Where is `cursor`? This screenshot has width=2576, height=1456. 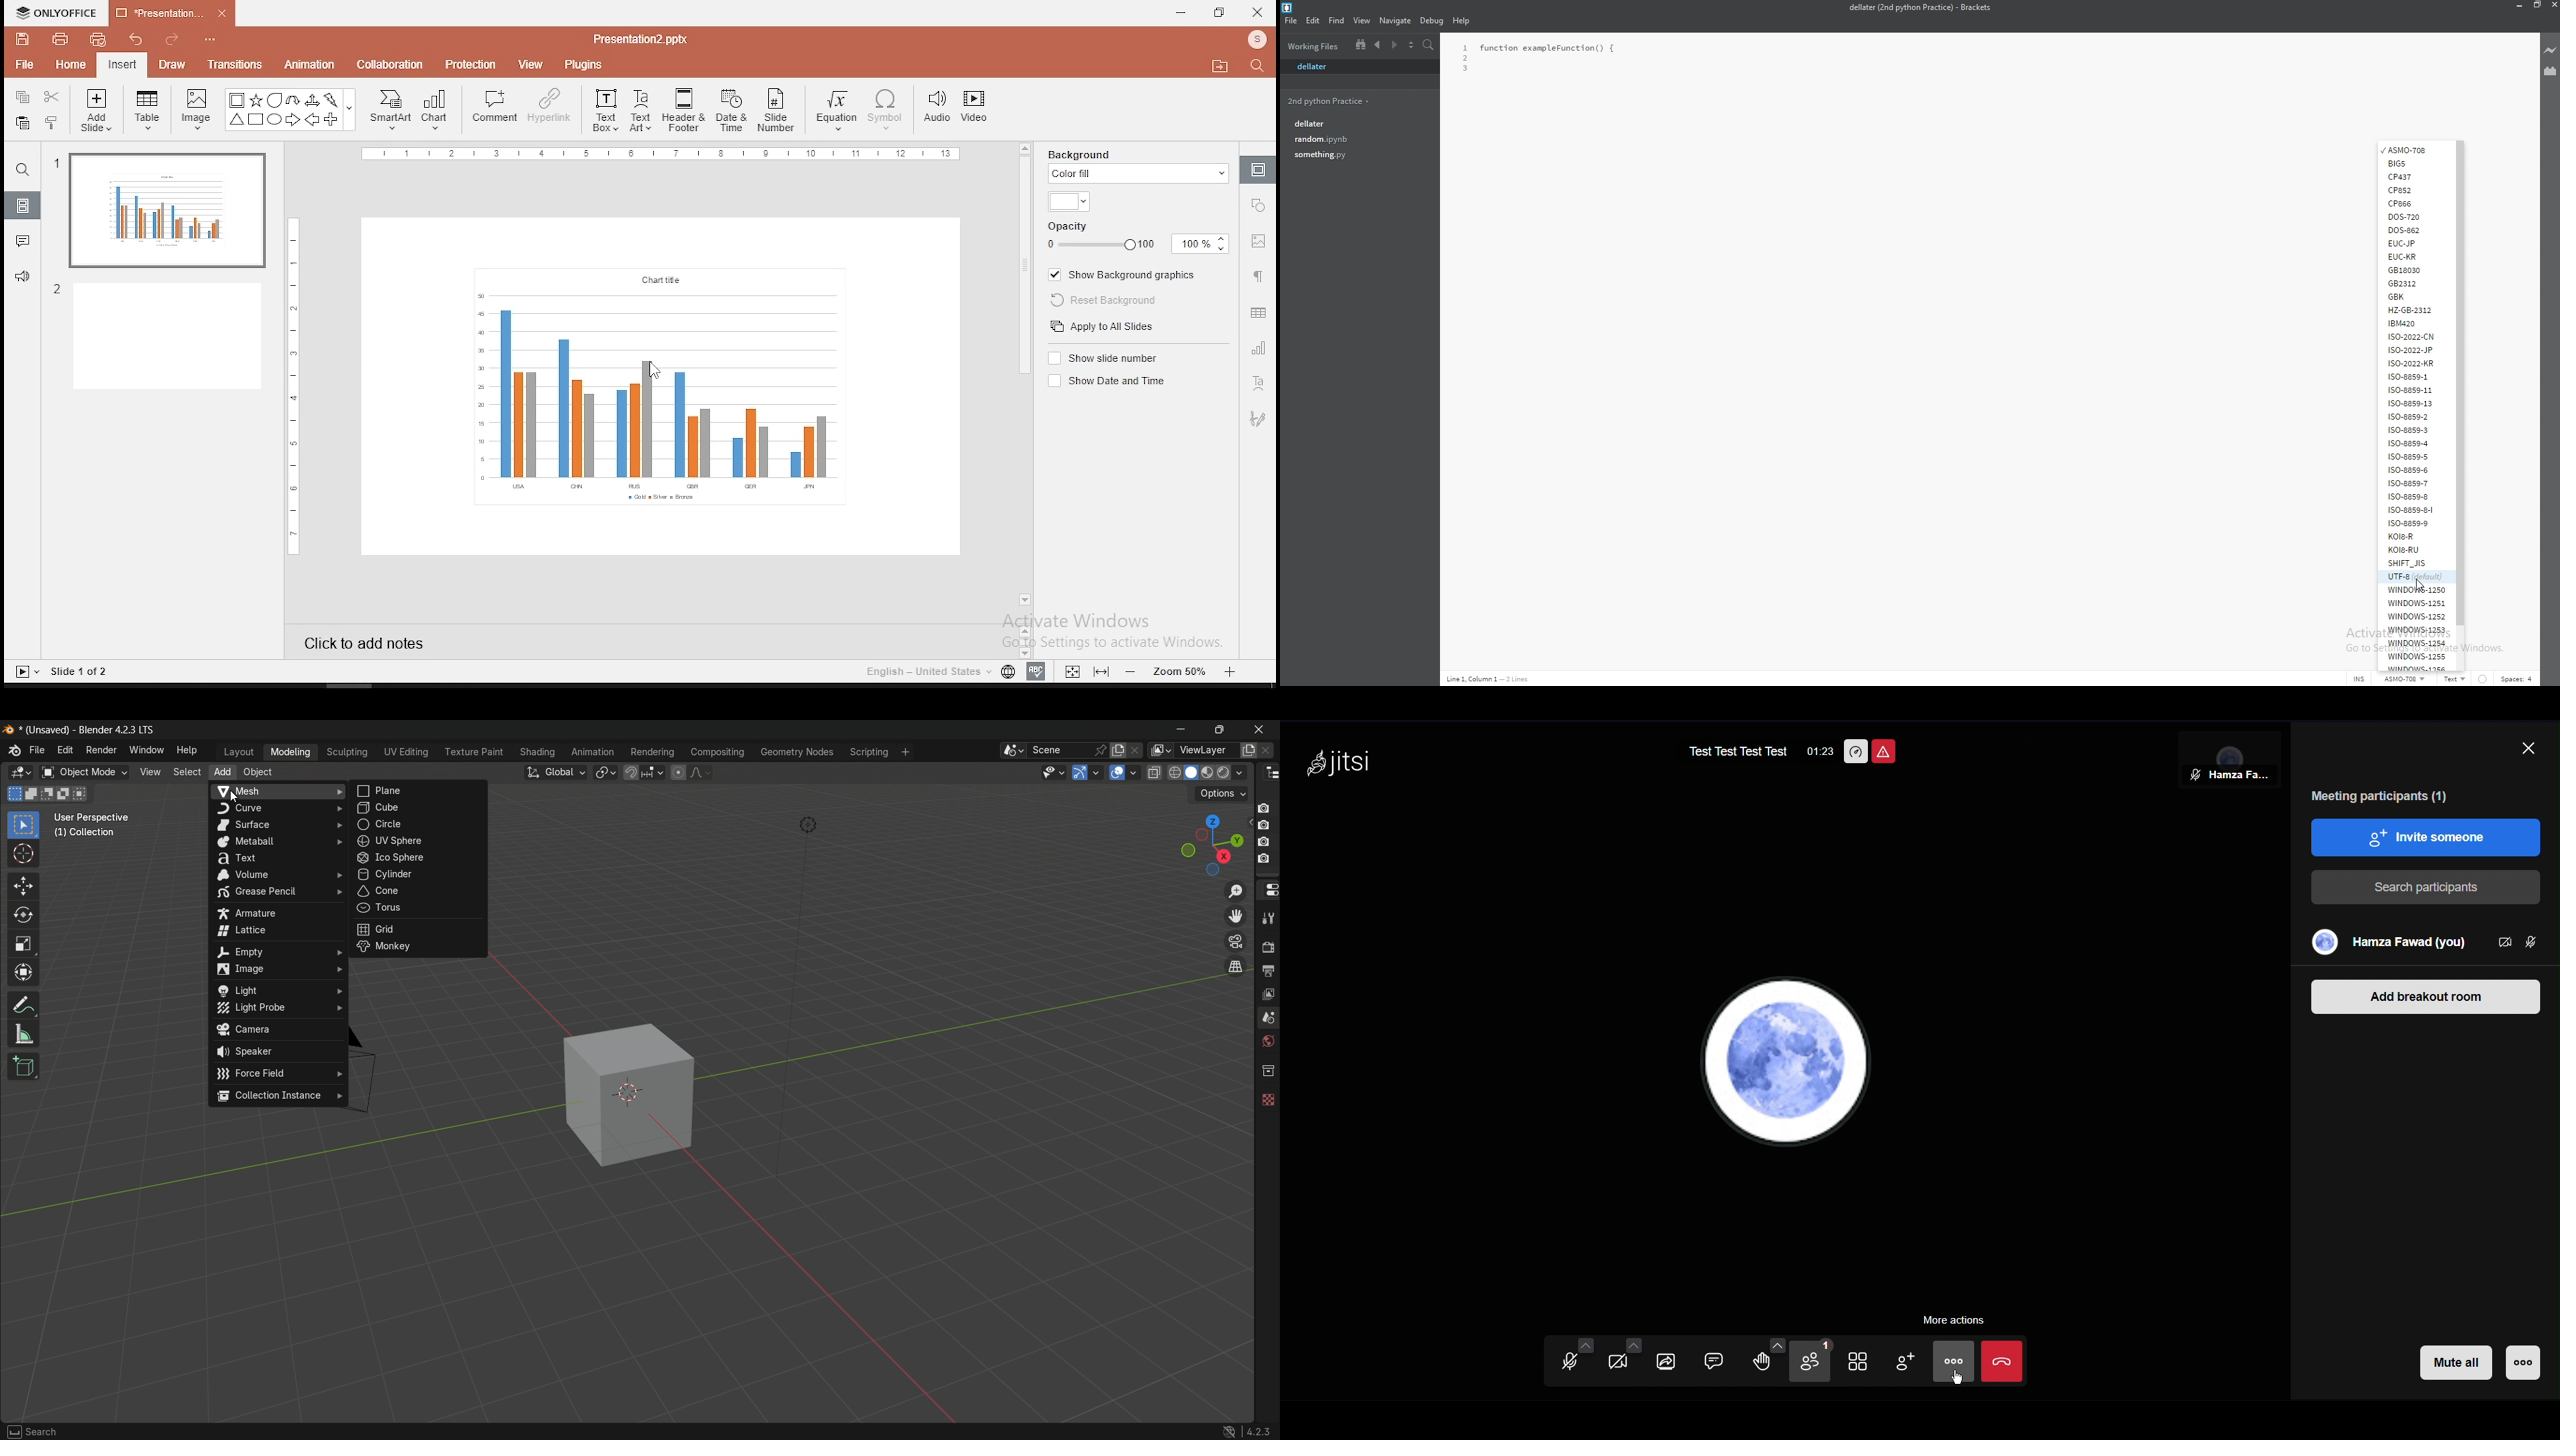 cursor is located at coordinates (238, 797).